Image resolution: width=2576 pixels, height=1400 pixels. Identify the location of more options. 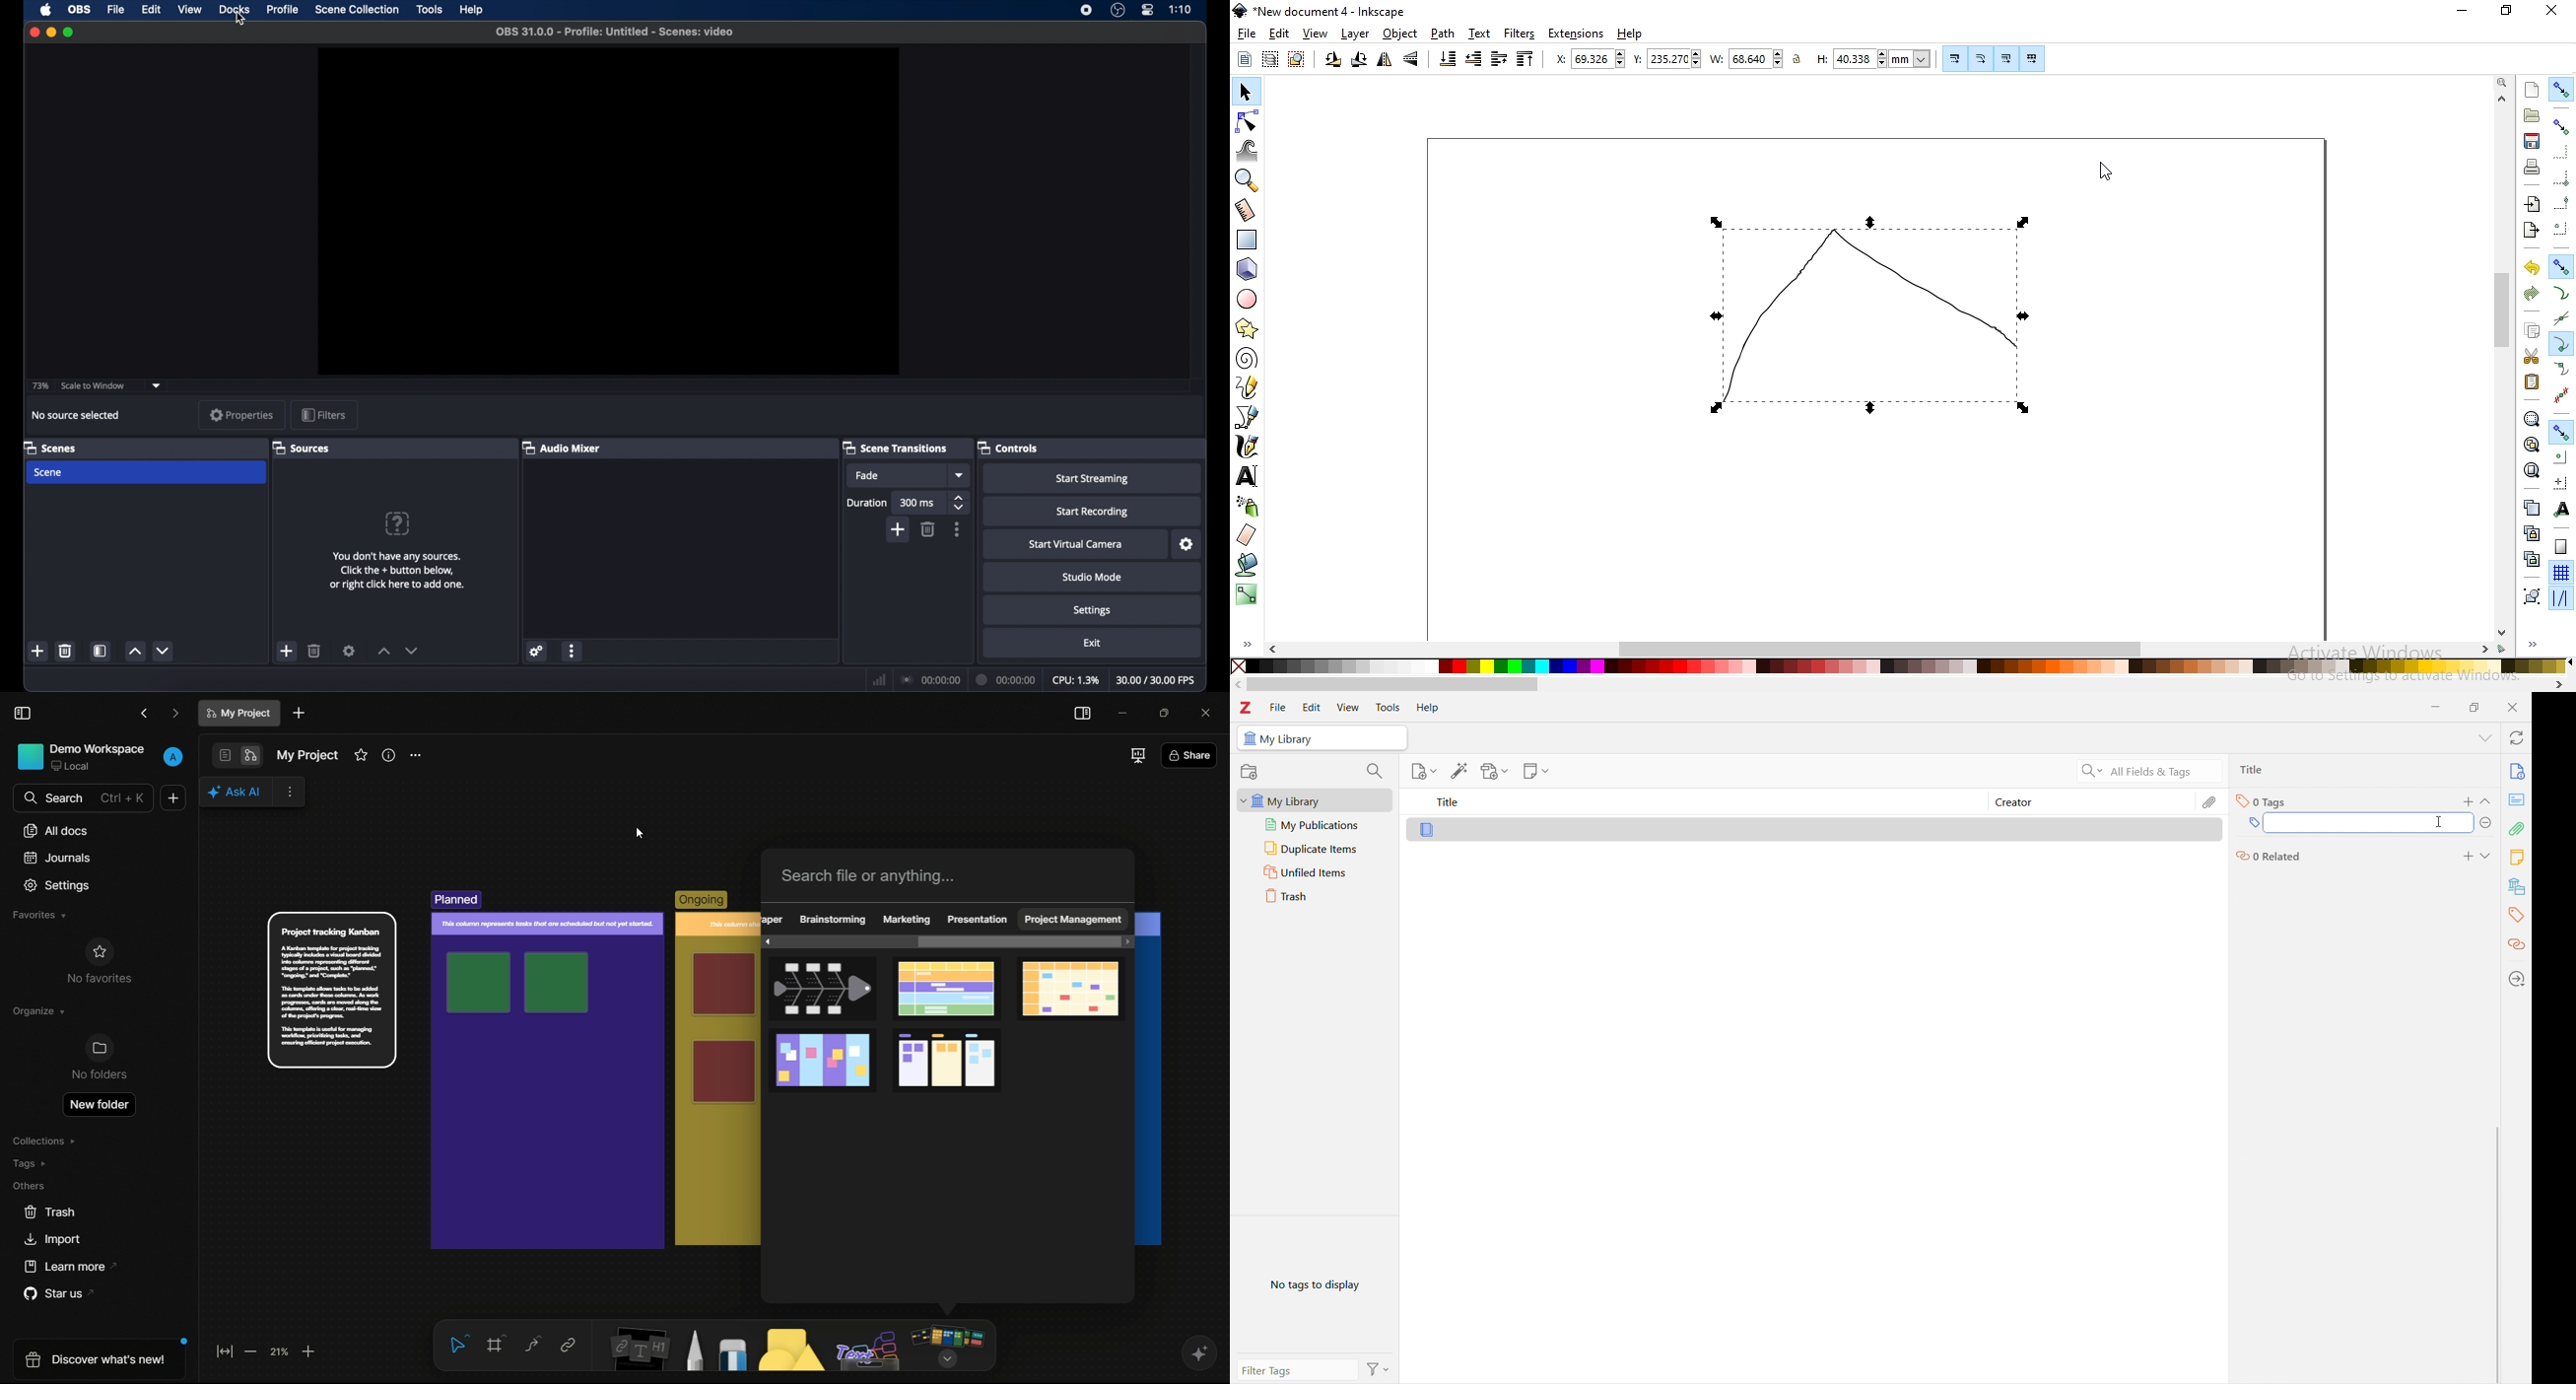
(291, 793).